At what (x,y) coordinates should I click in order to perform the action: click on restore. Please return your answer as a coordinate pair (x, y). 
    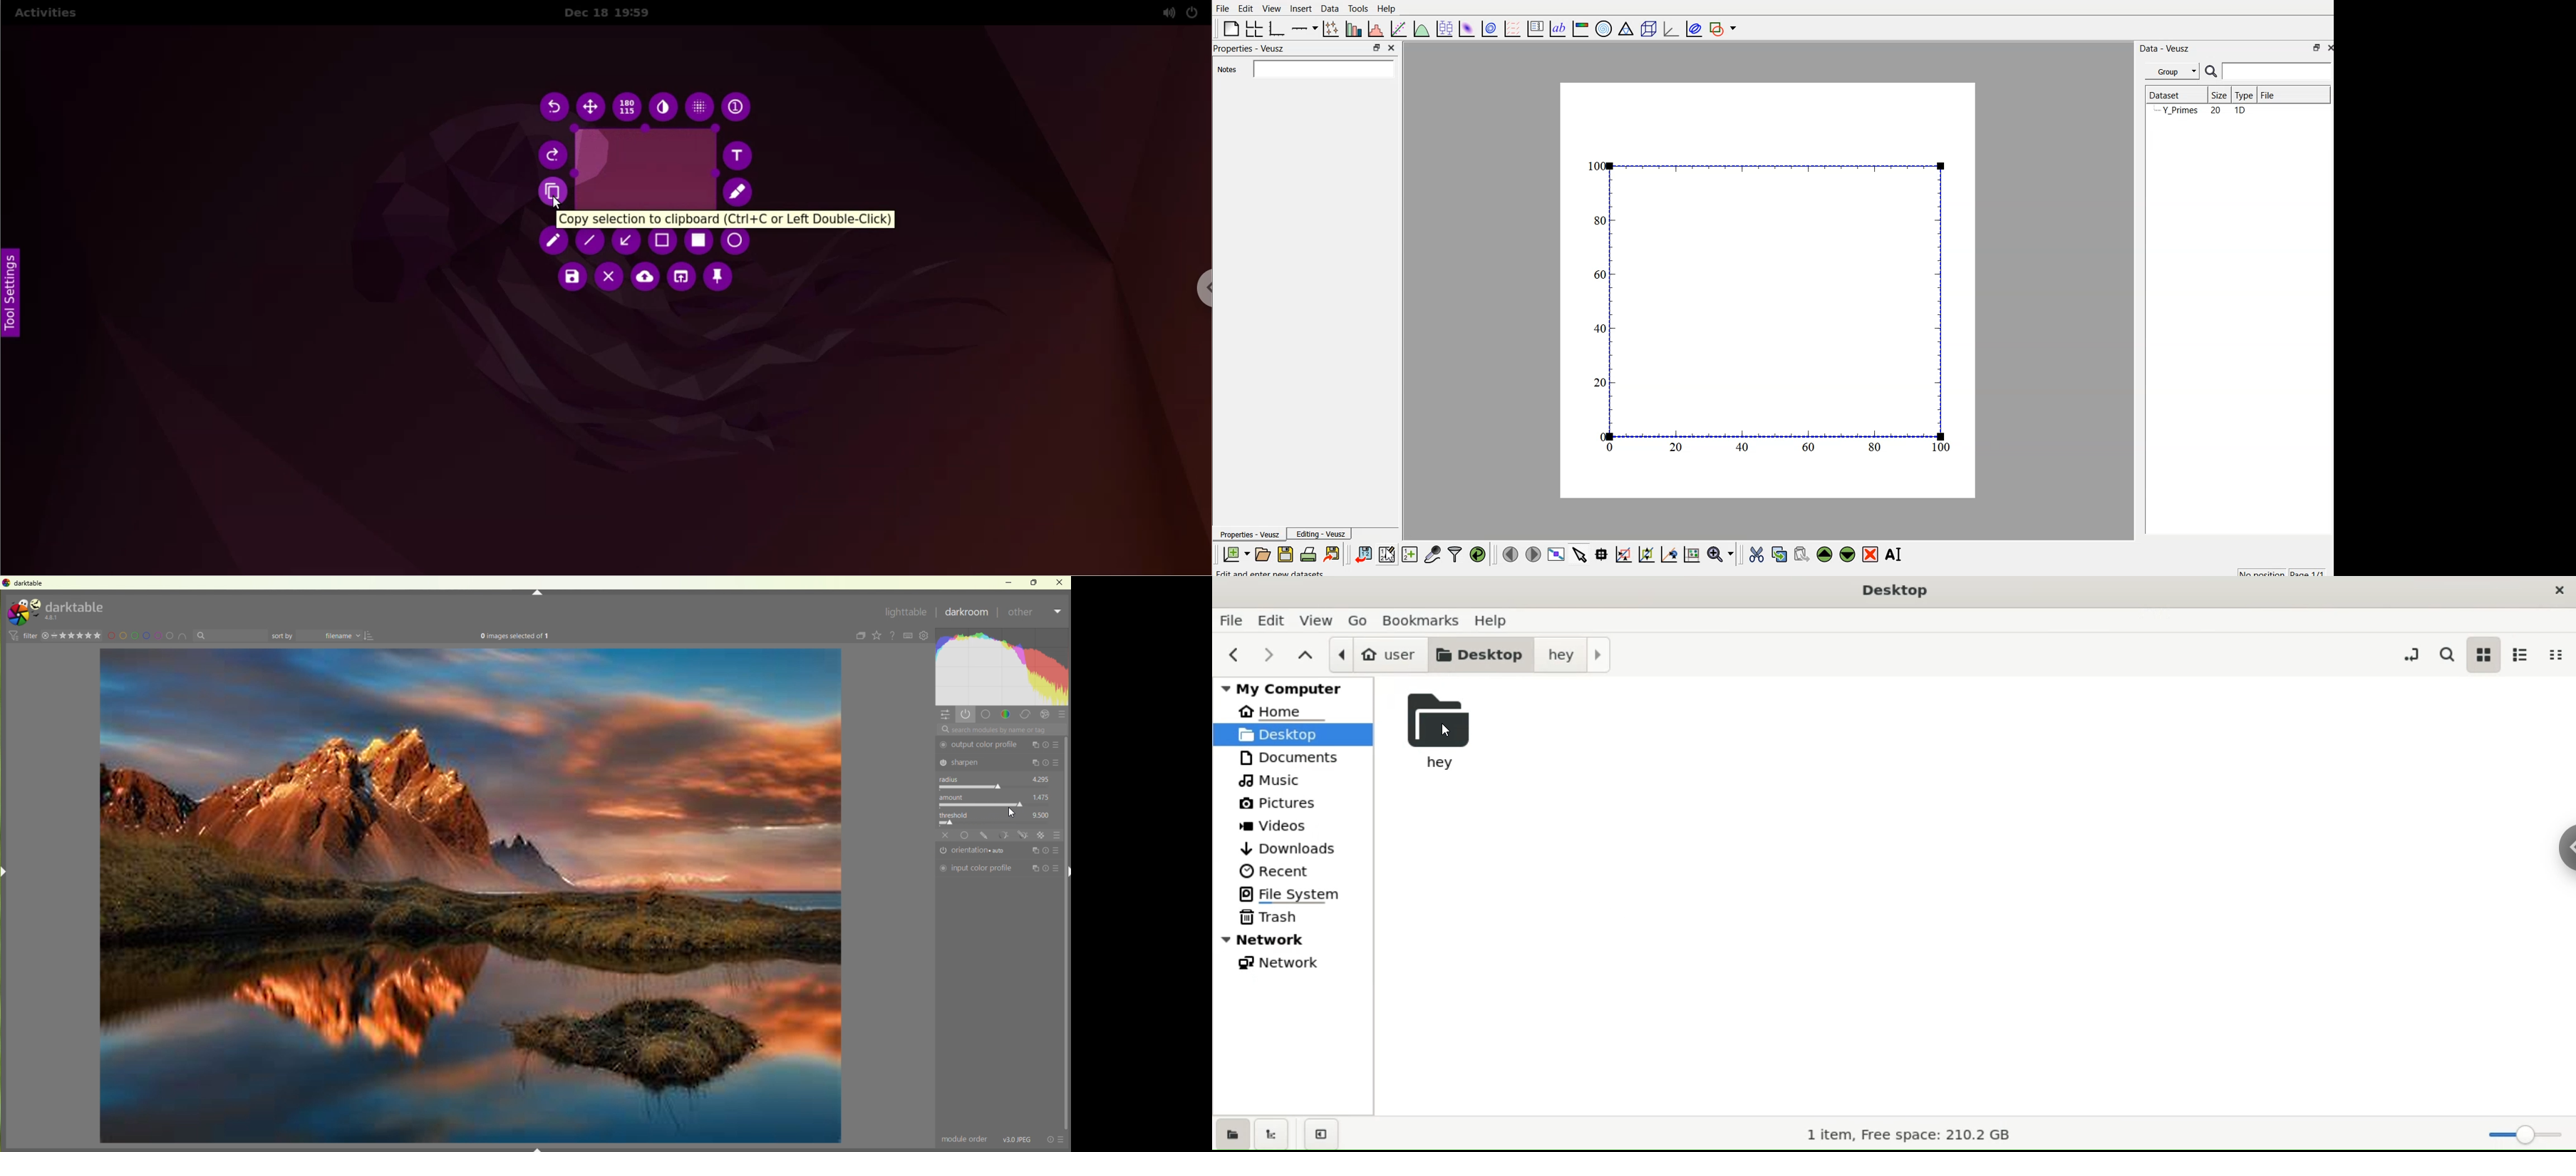
    Looking at the image, I should click on (1035, 582).